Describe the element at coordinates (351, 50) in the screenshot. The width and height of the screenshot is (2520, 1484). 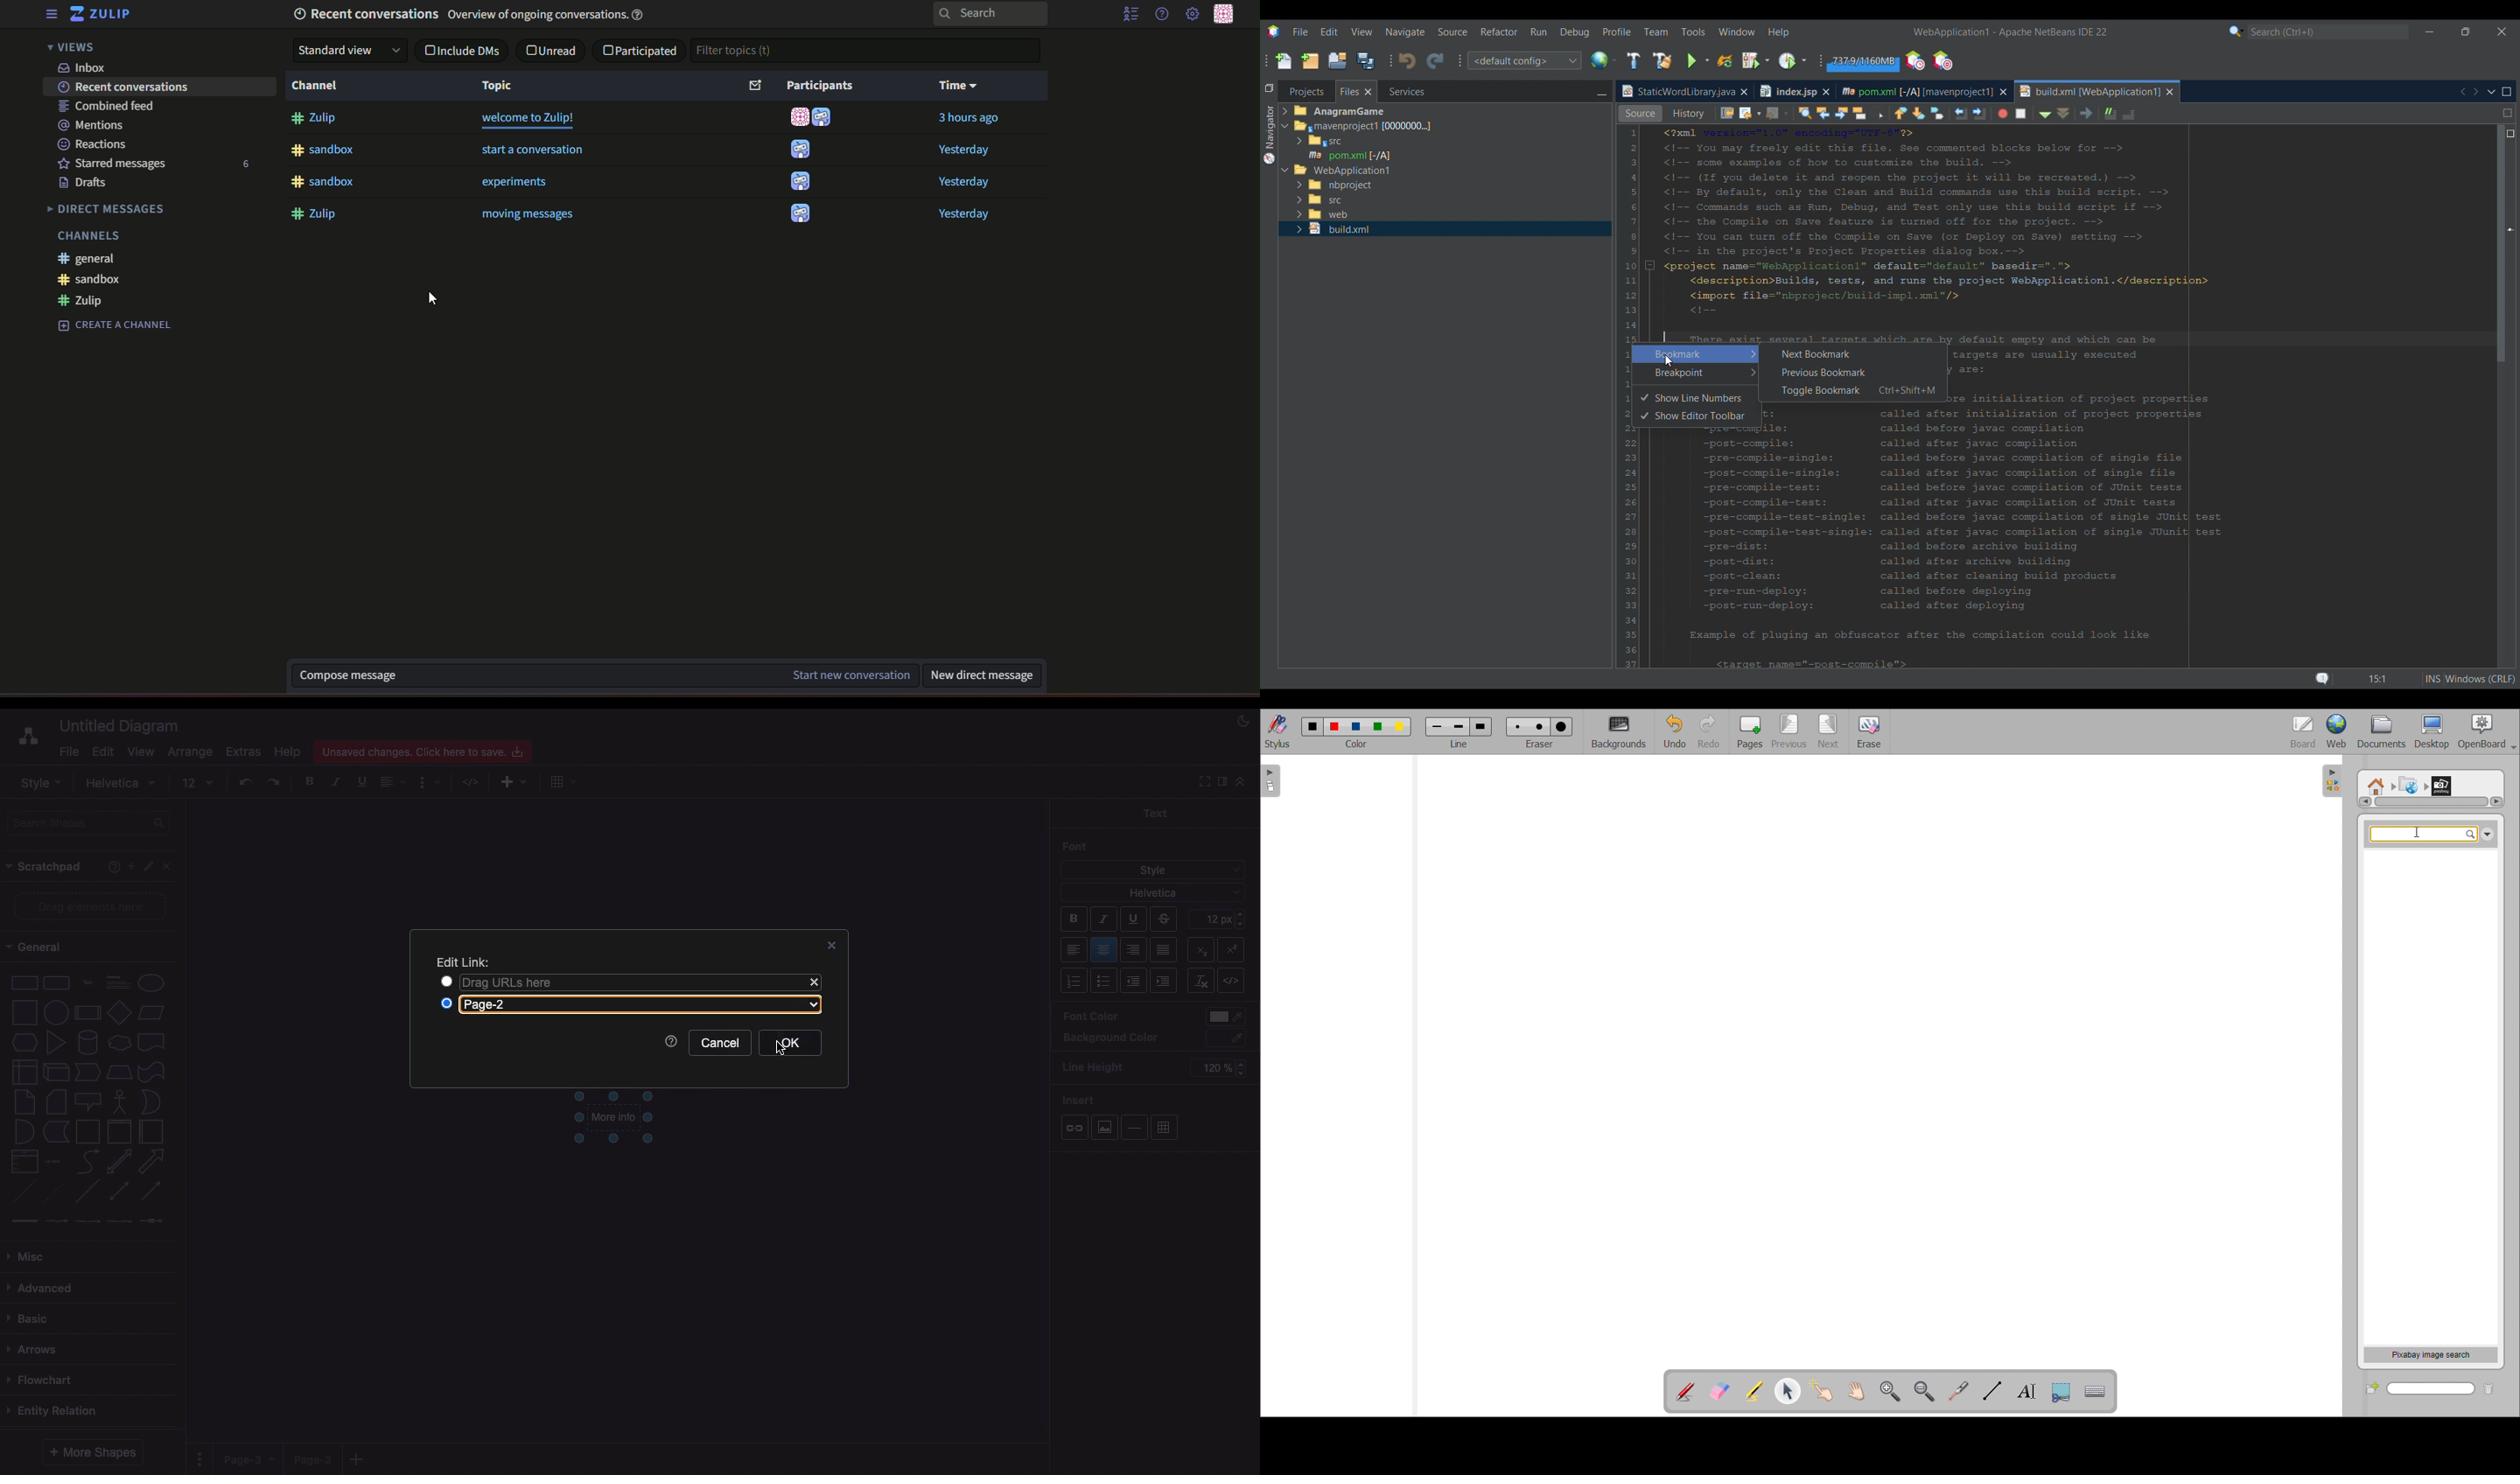
I see `standard view drop down` at that location.